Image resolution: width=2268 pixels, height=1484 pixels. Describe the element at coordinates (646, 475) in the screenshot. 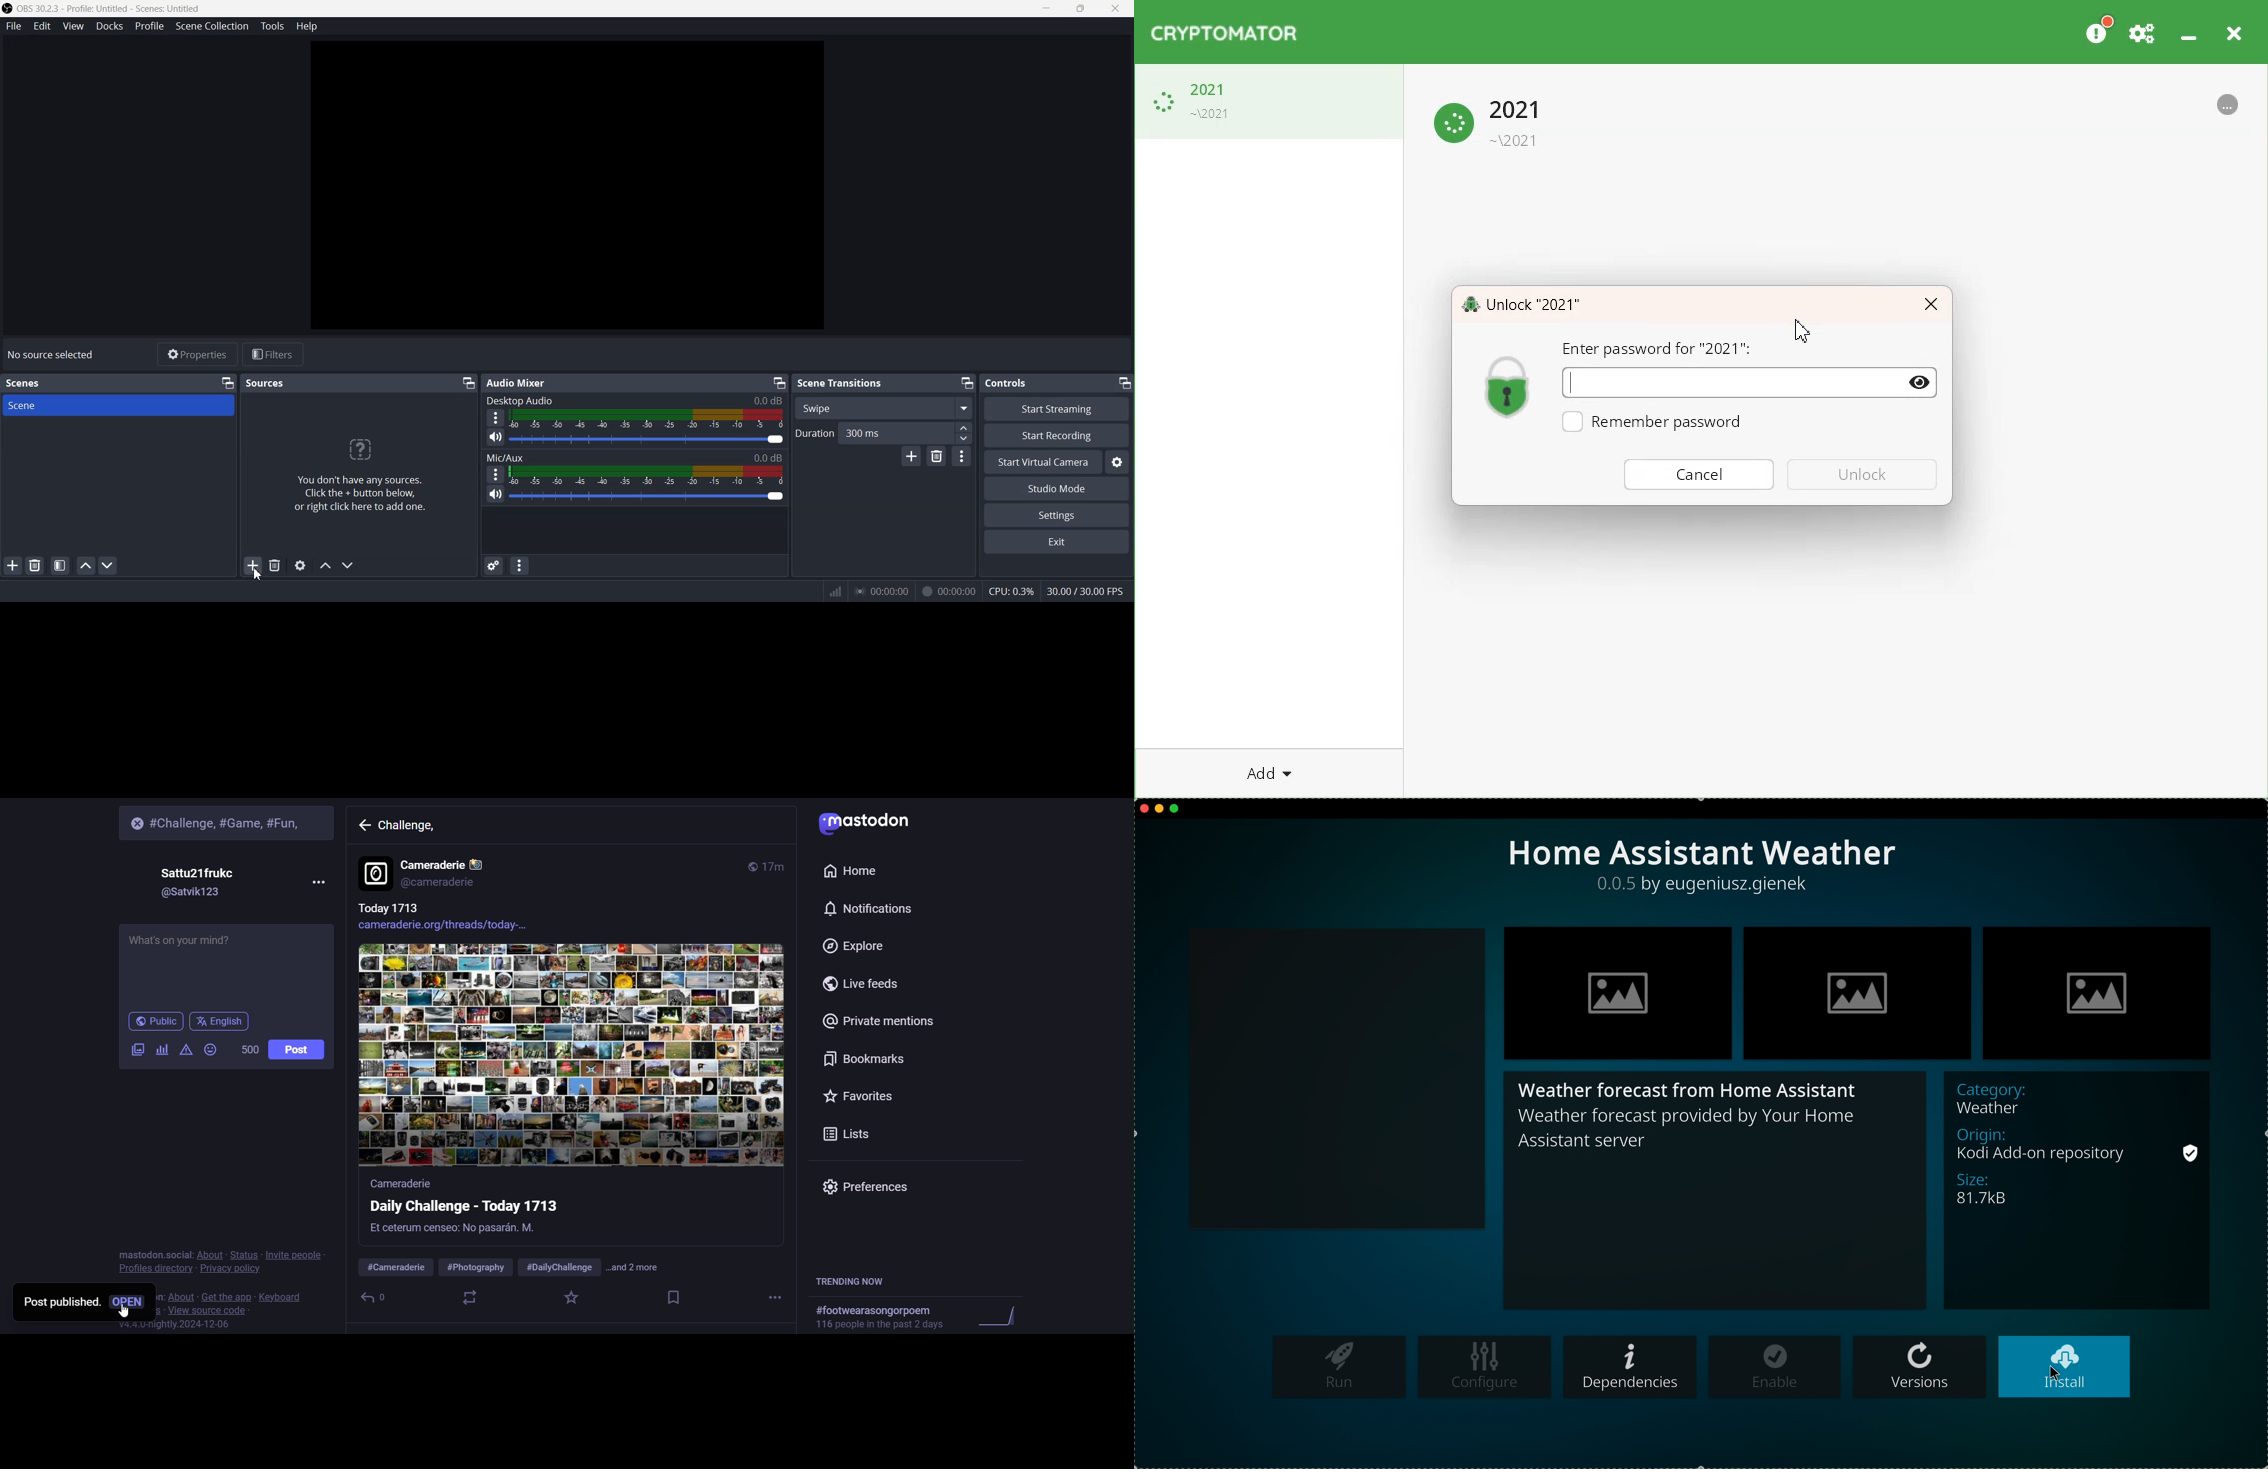

I see `Volume Indicator` at that location.